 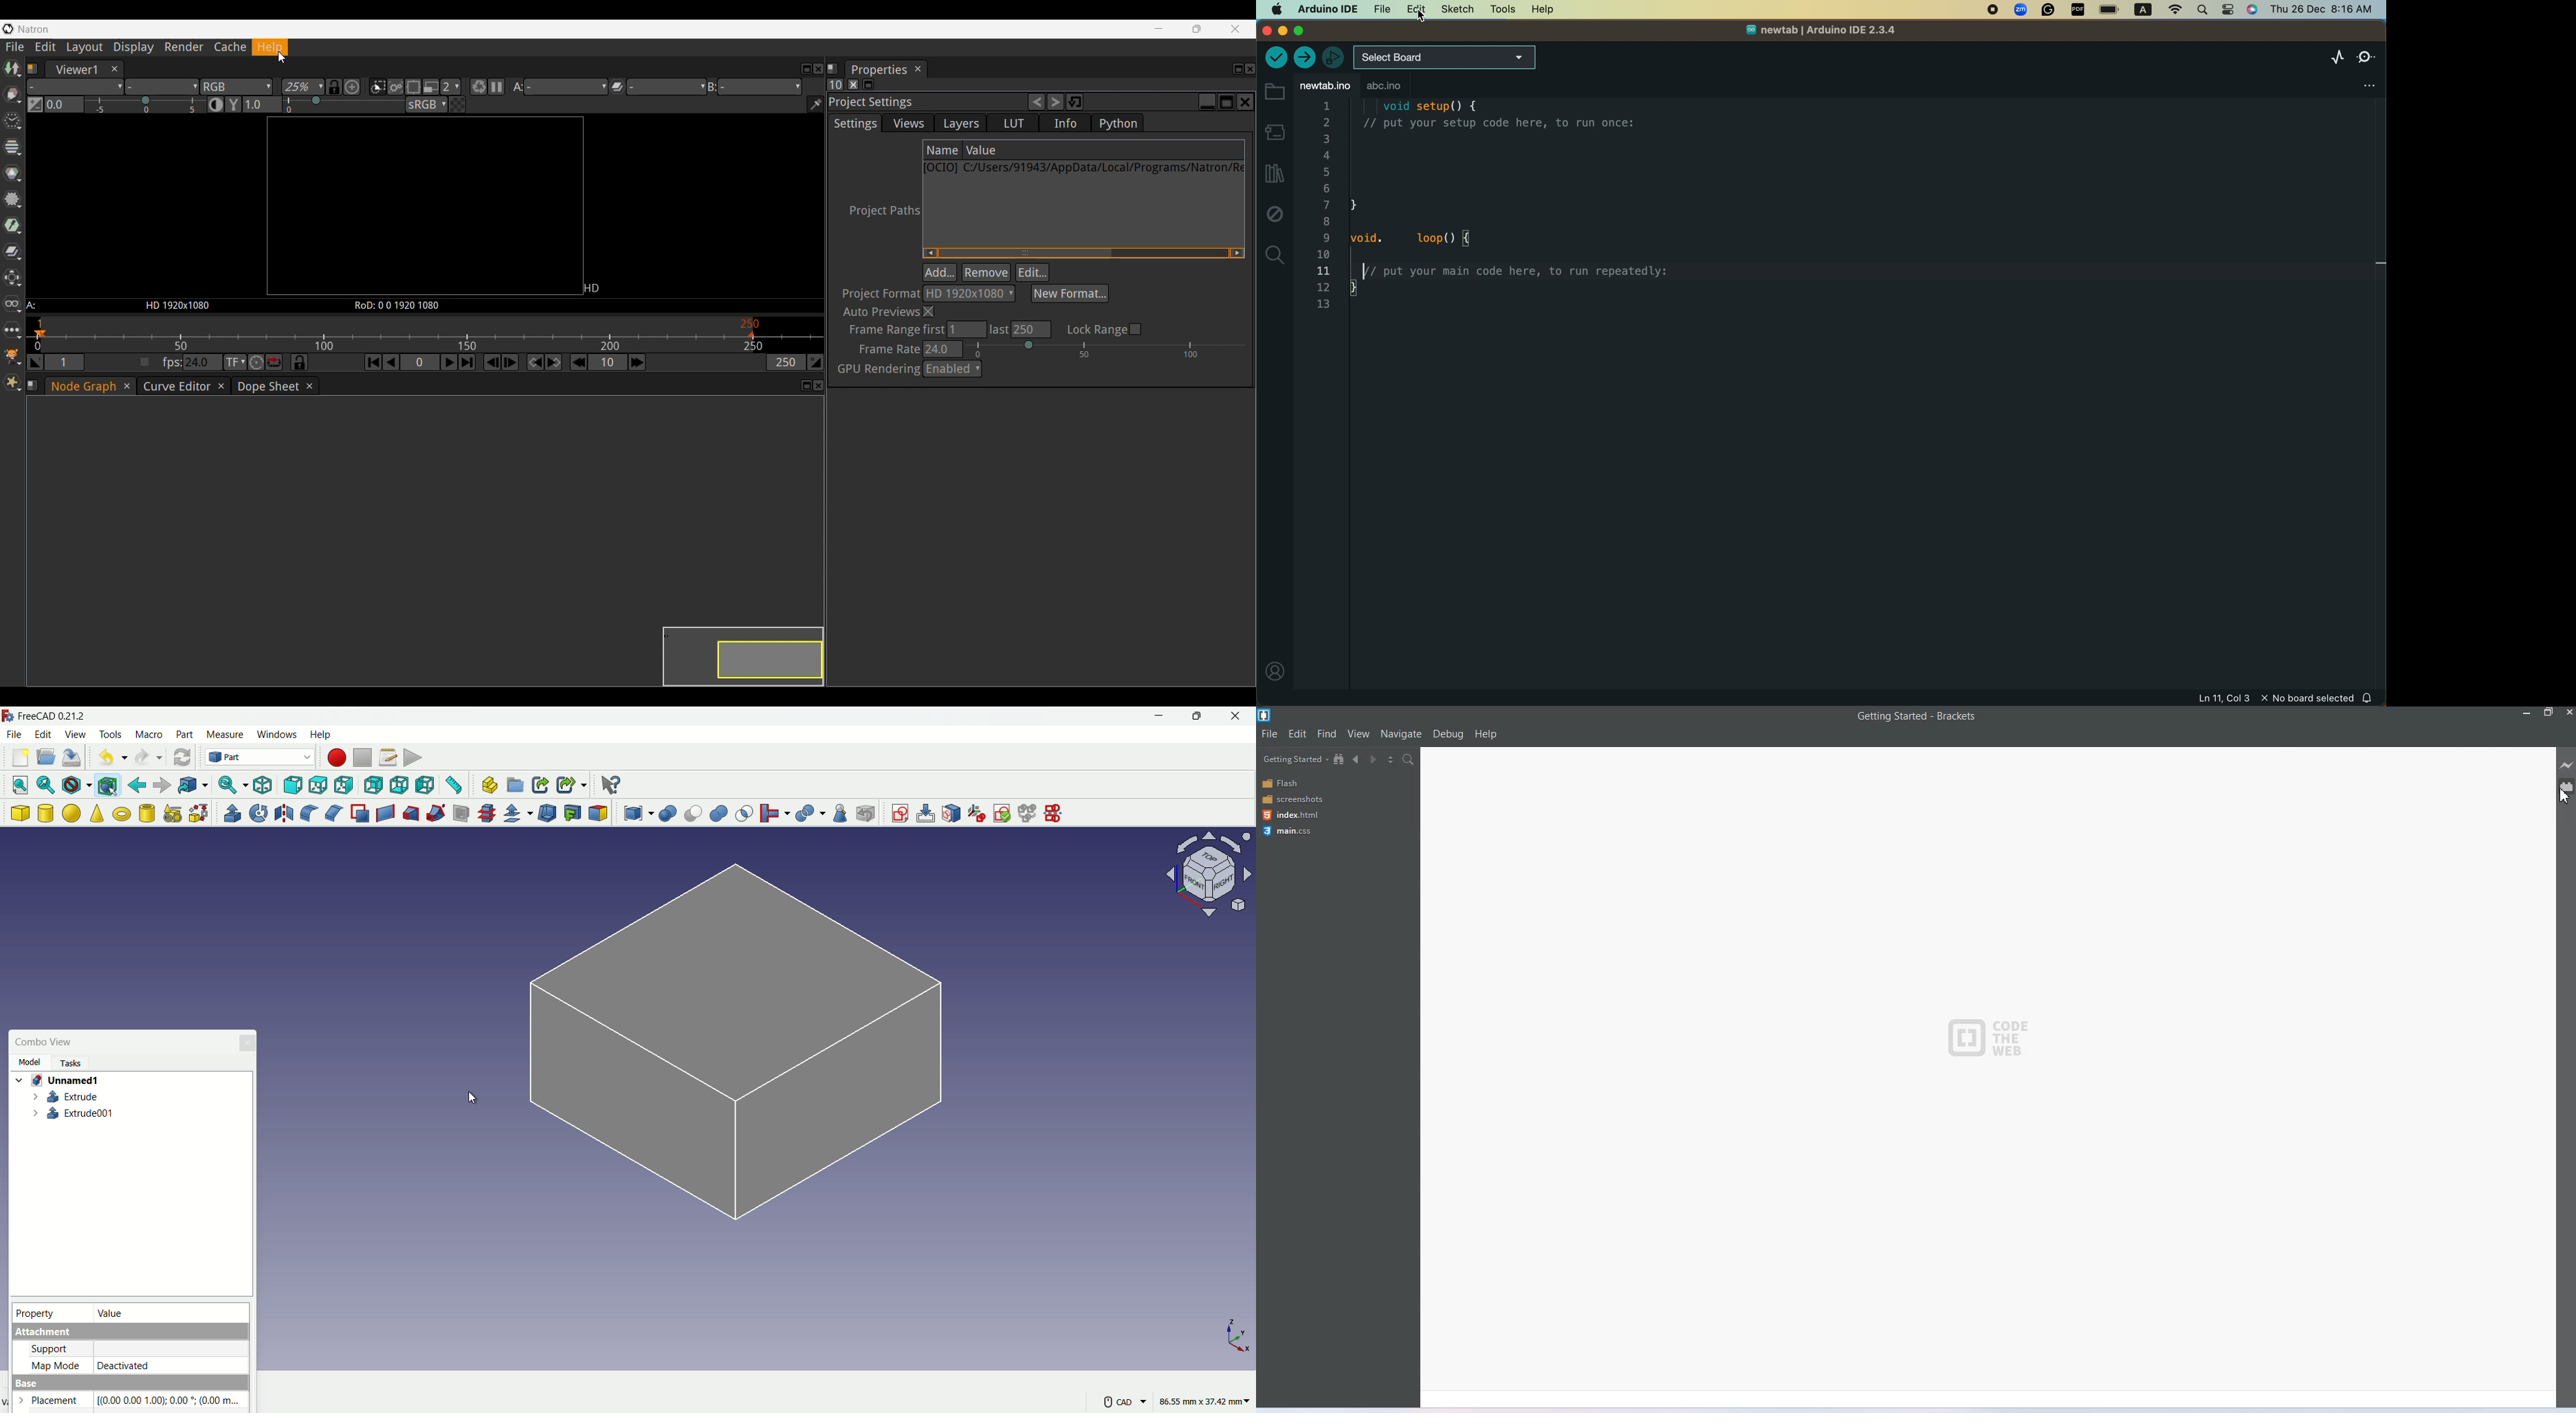 I want to click on [(0.00 0.00 1.00); (0.00m) , so click(x=171, y=1400).